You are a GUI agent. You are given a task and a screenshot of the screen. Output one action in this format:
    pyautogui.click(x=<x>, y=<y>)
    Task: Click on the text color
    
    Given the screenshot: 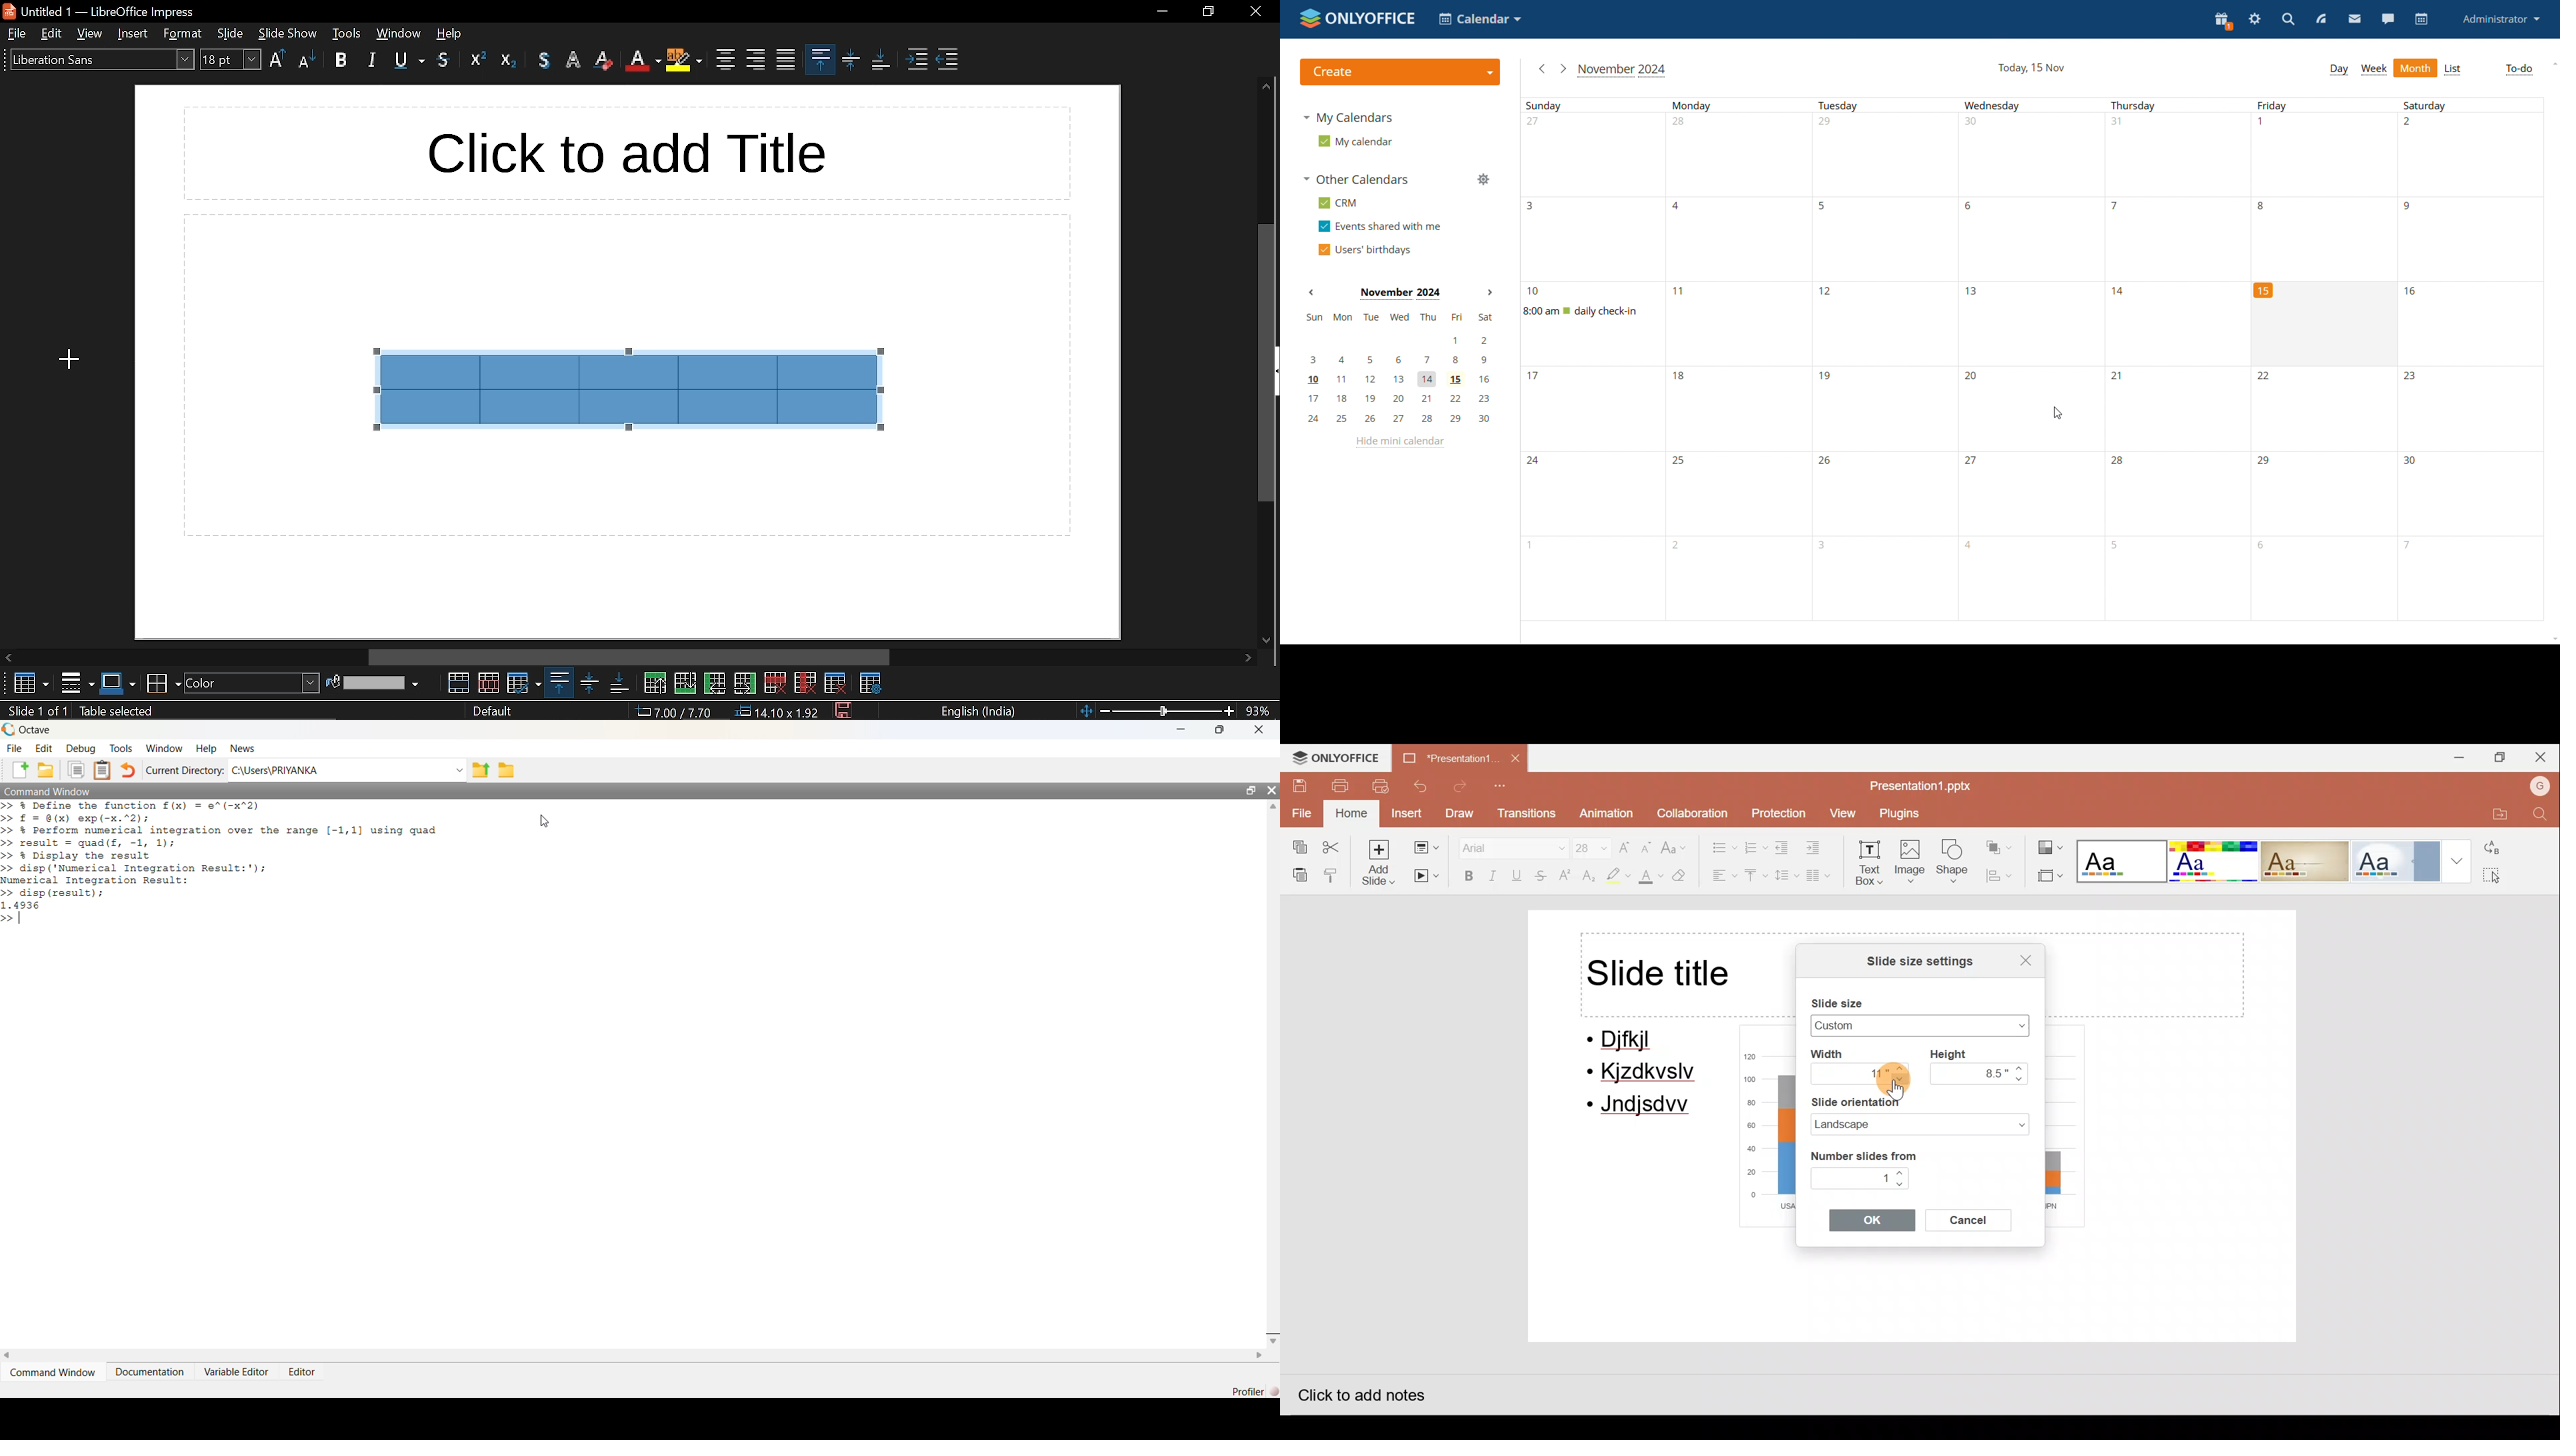 What is the action you would take?
    pyautogui.click(x=543, y=60)
    